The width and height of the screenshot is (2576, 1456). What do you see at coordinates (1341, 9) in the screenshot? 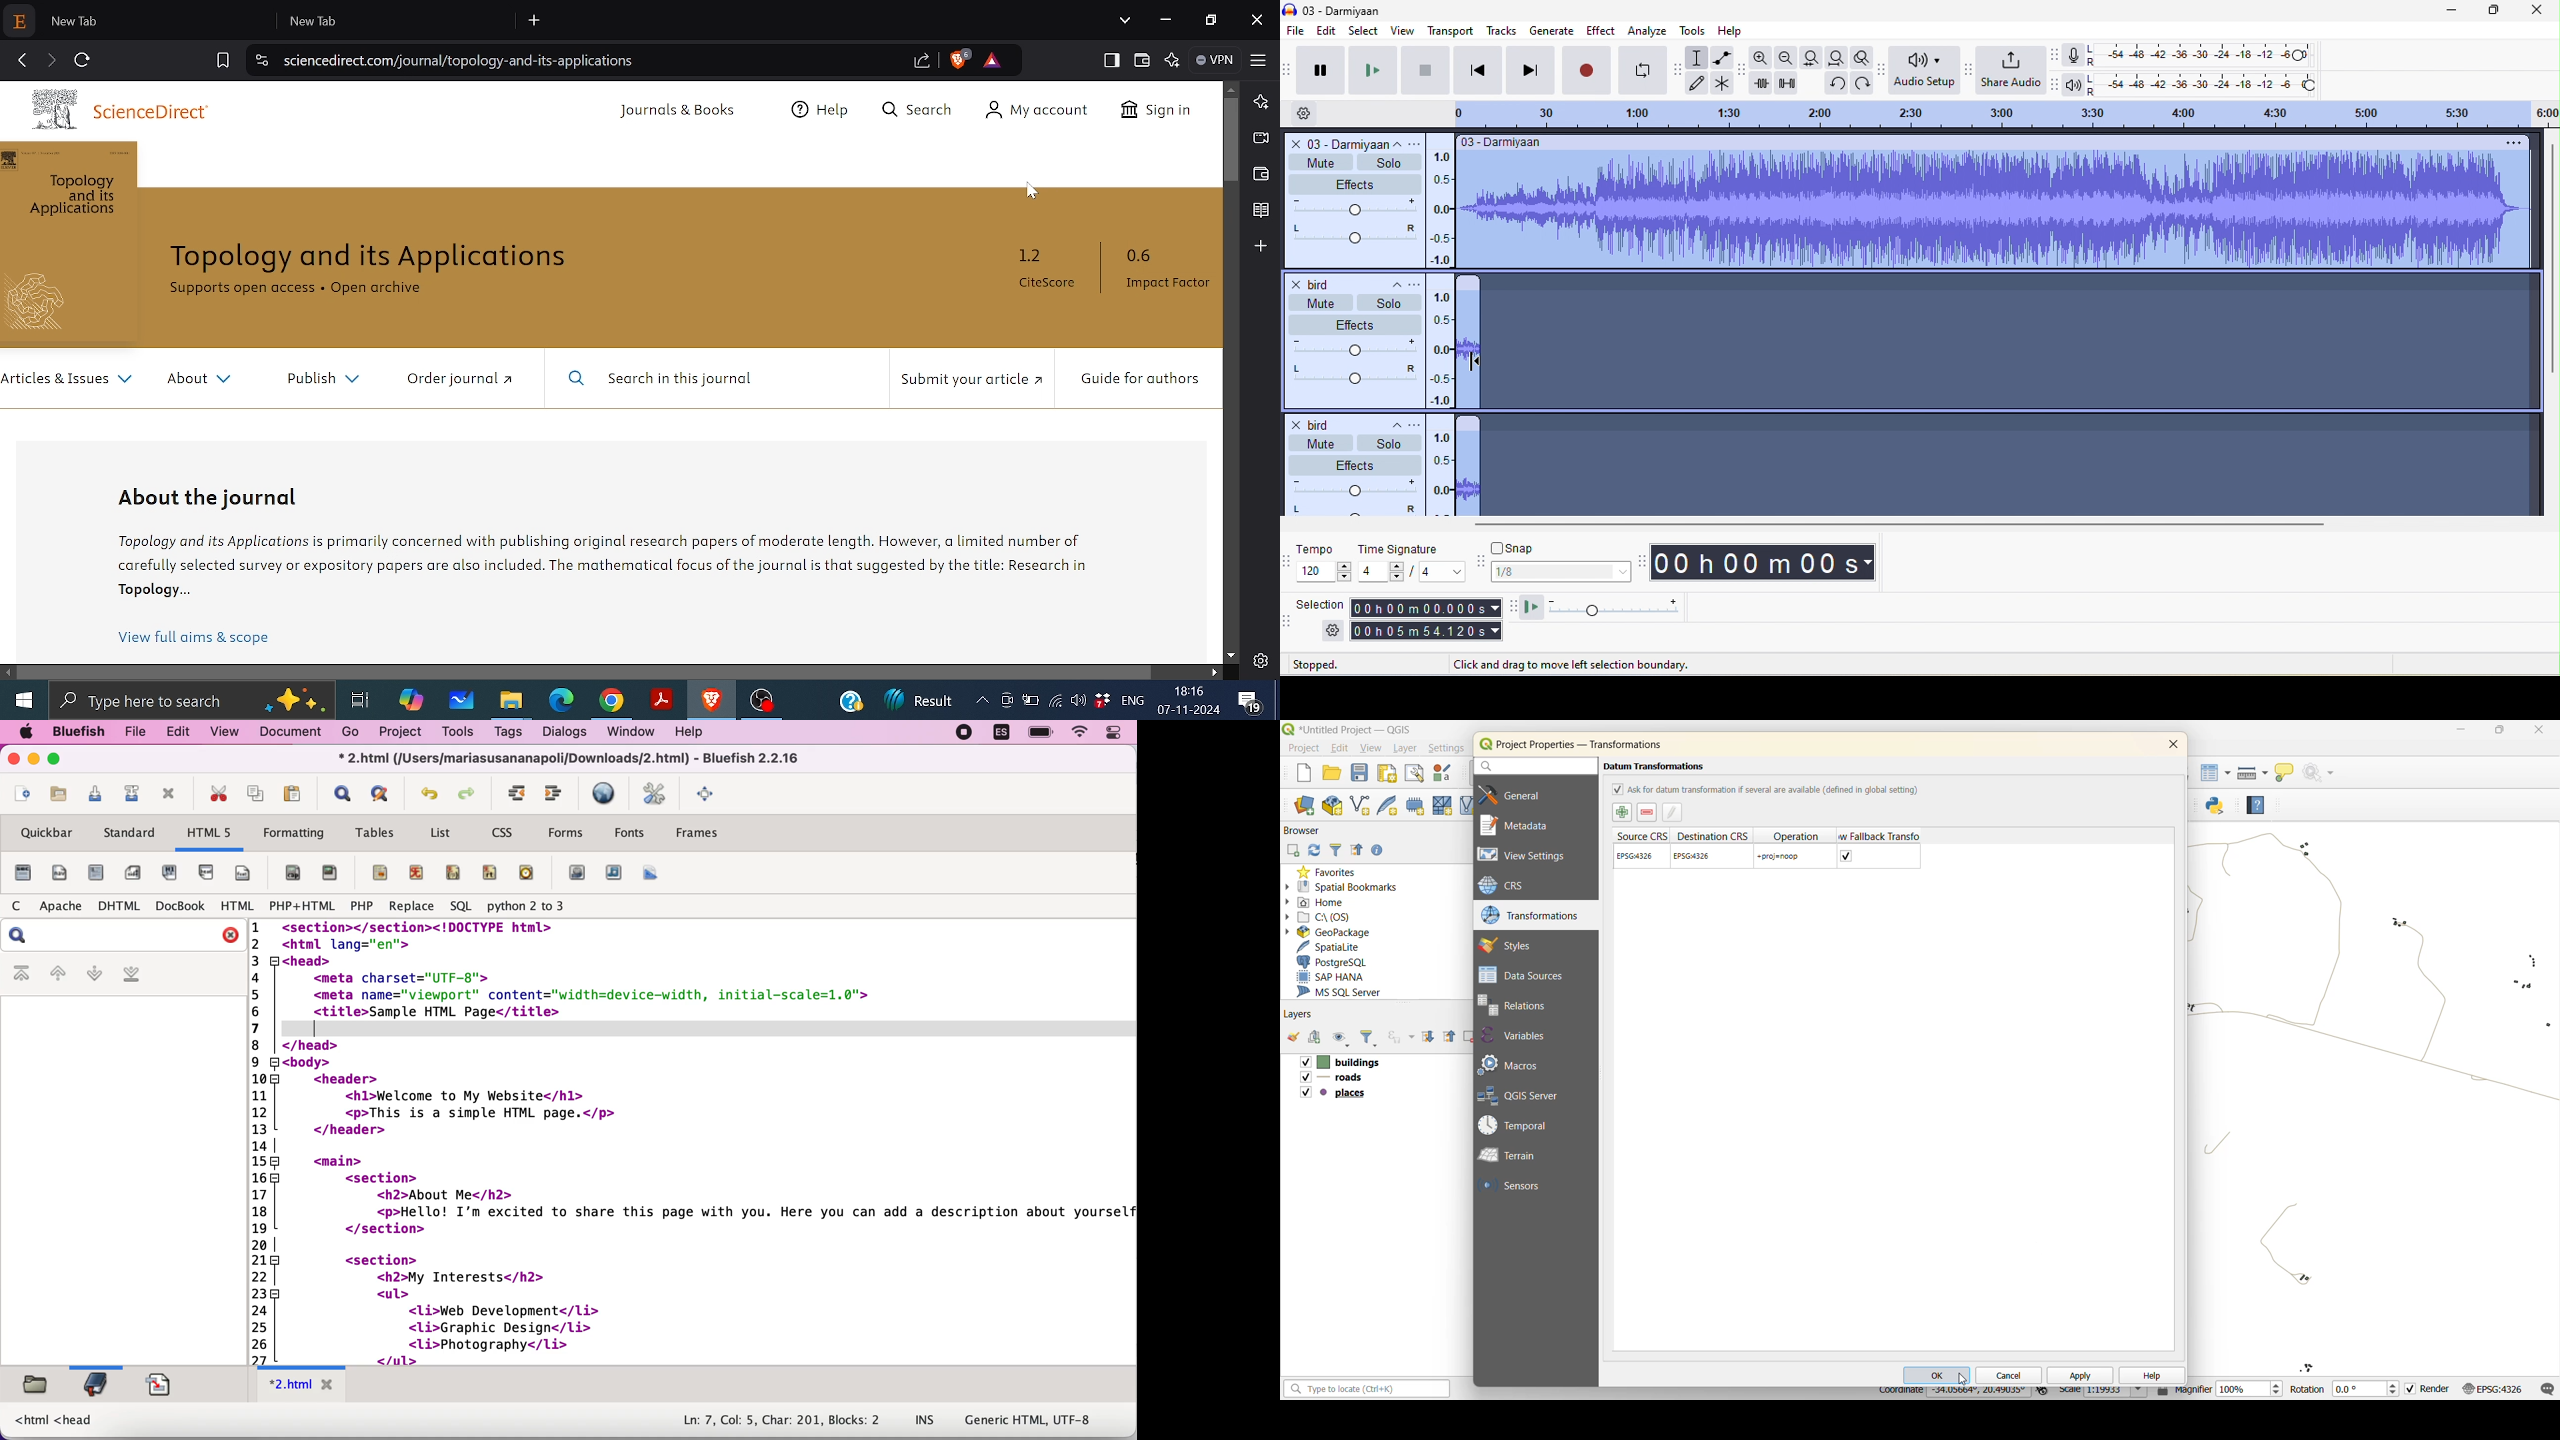
I see `title` at bounding box center [1341, 9].